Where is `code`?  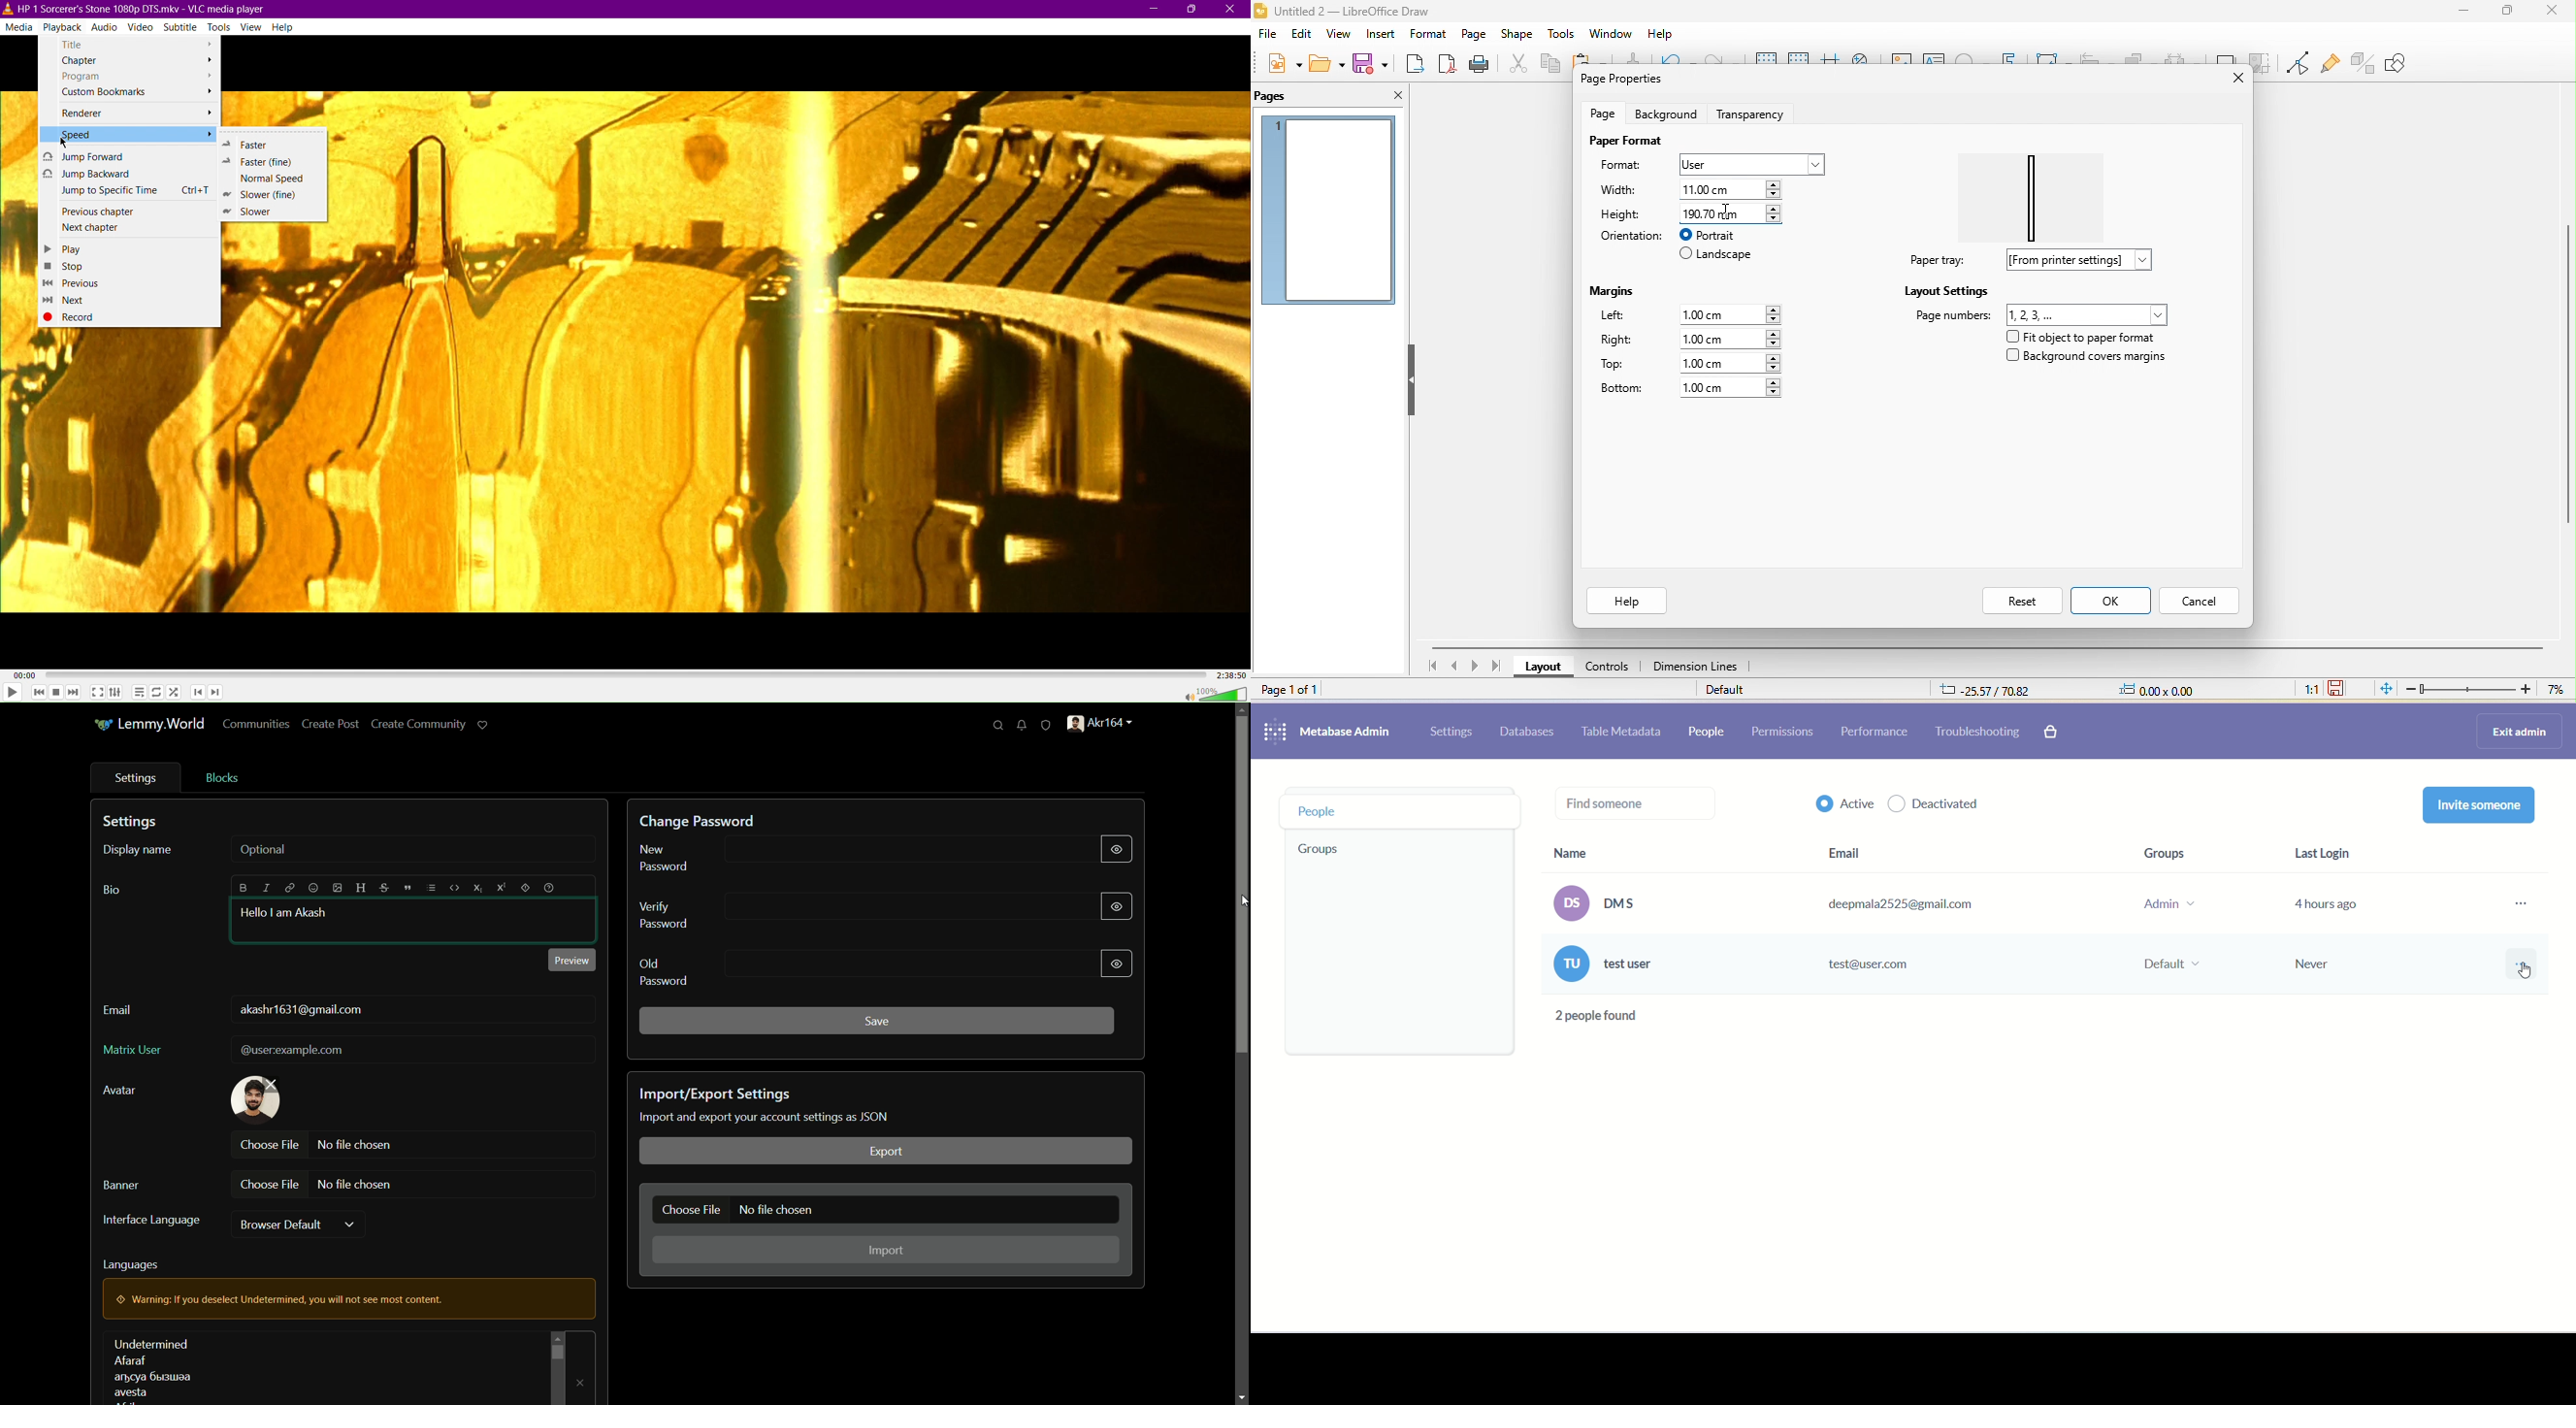 code is located at coordinates (454, 889).